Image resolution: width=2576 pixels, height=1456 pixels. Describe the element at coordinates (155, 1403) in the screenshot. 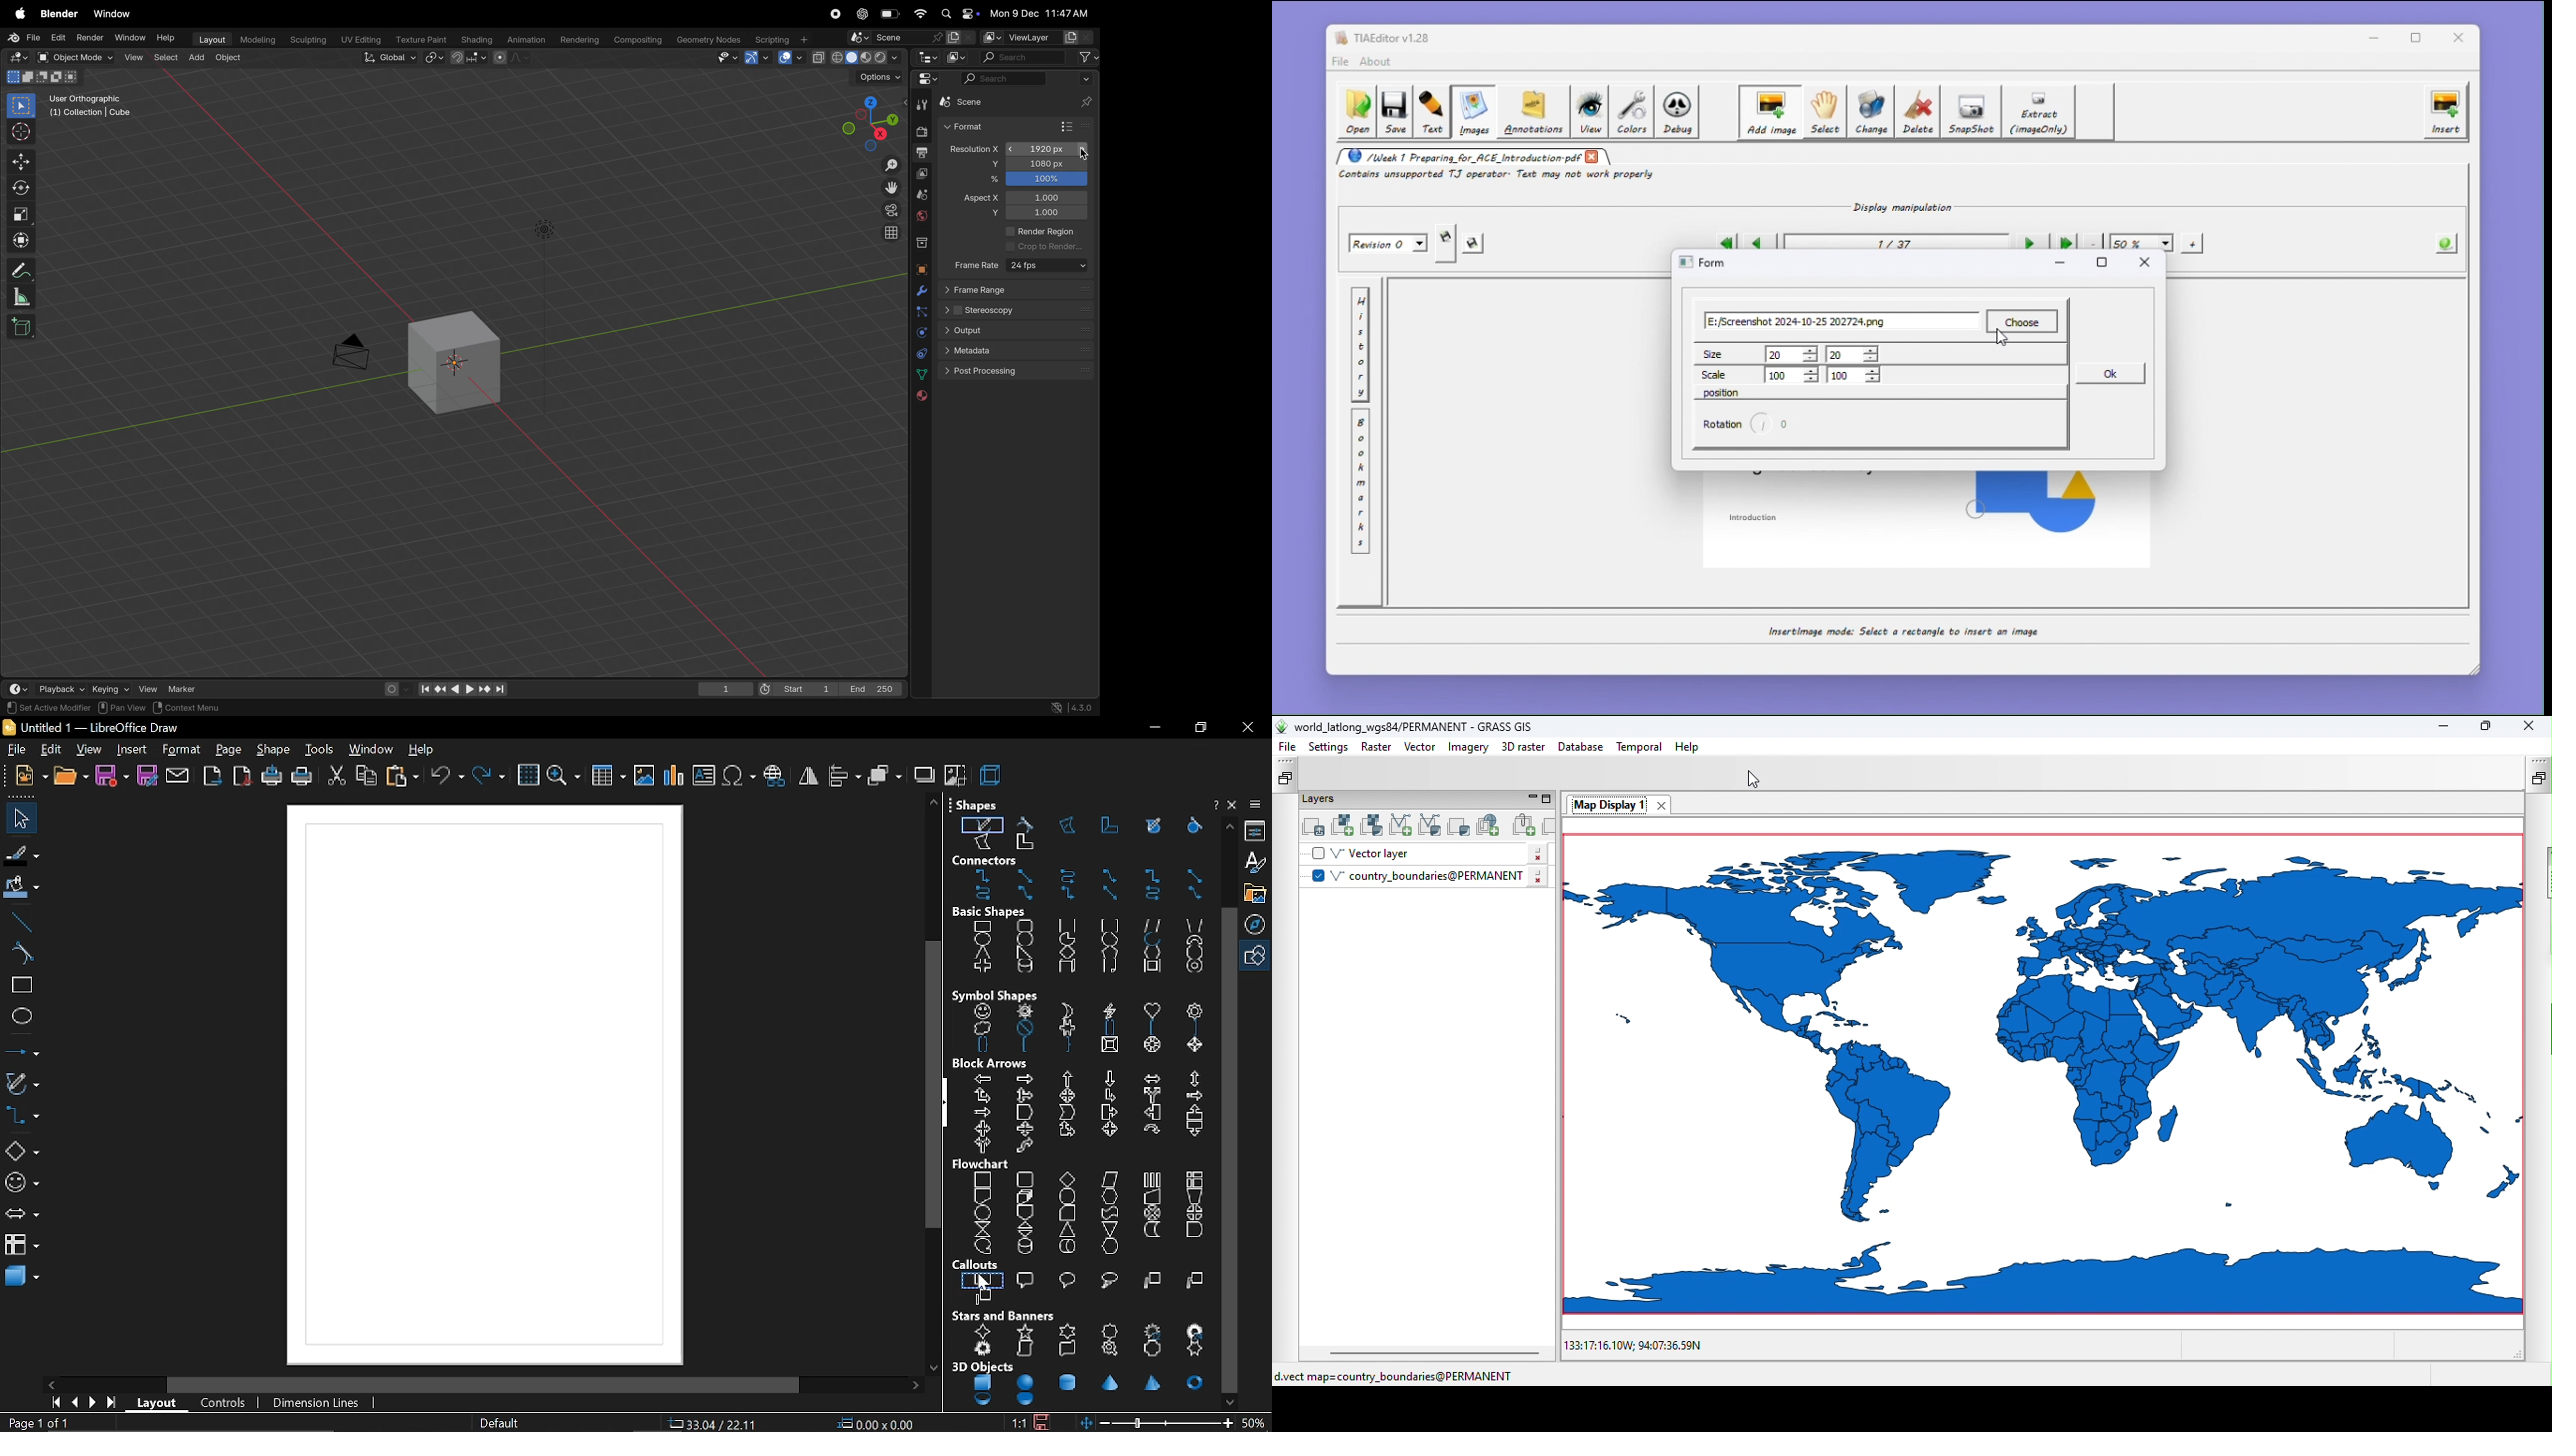

I see `layout` at that location.